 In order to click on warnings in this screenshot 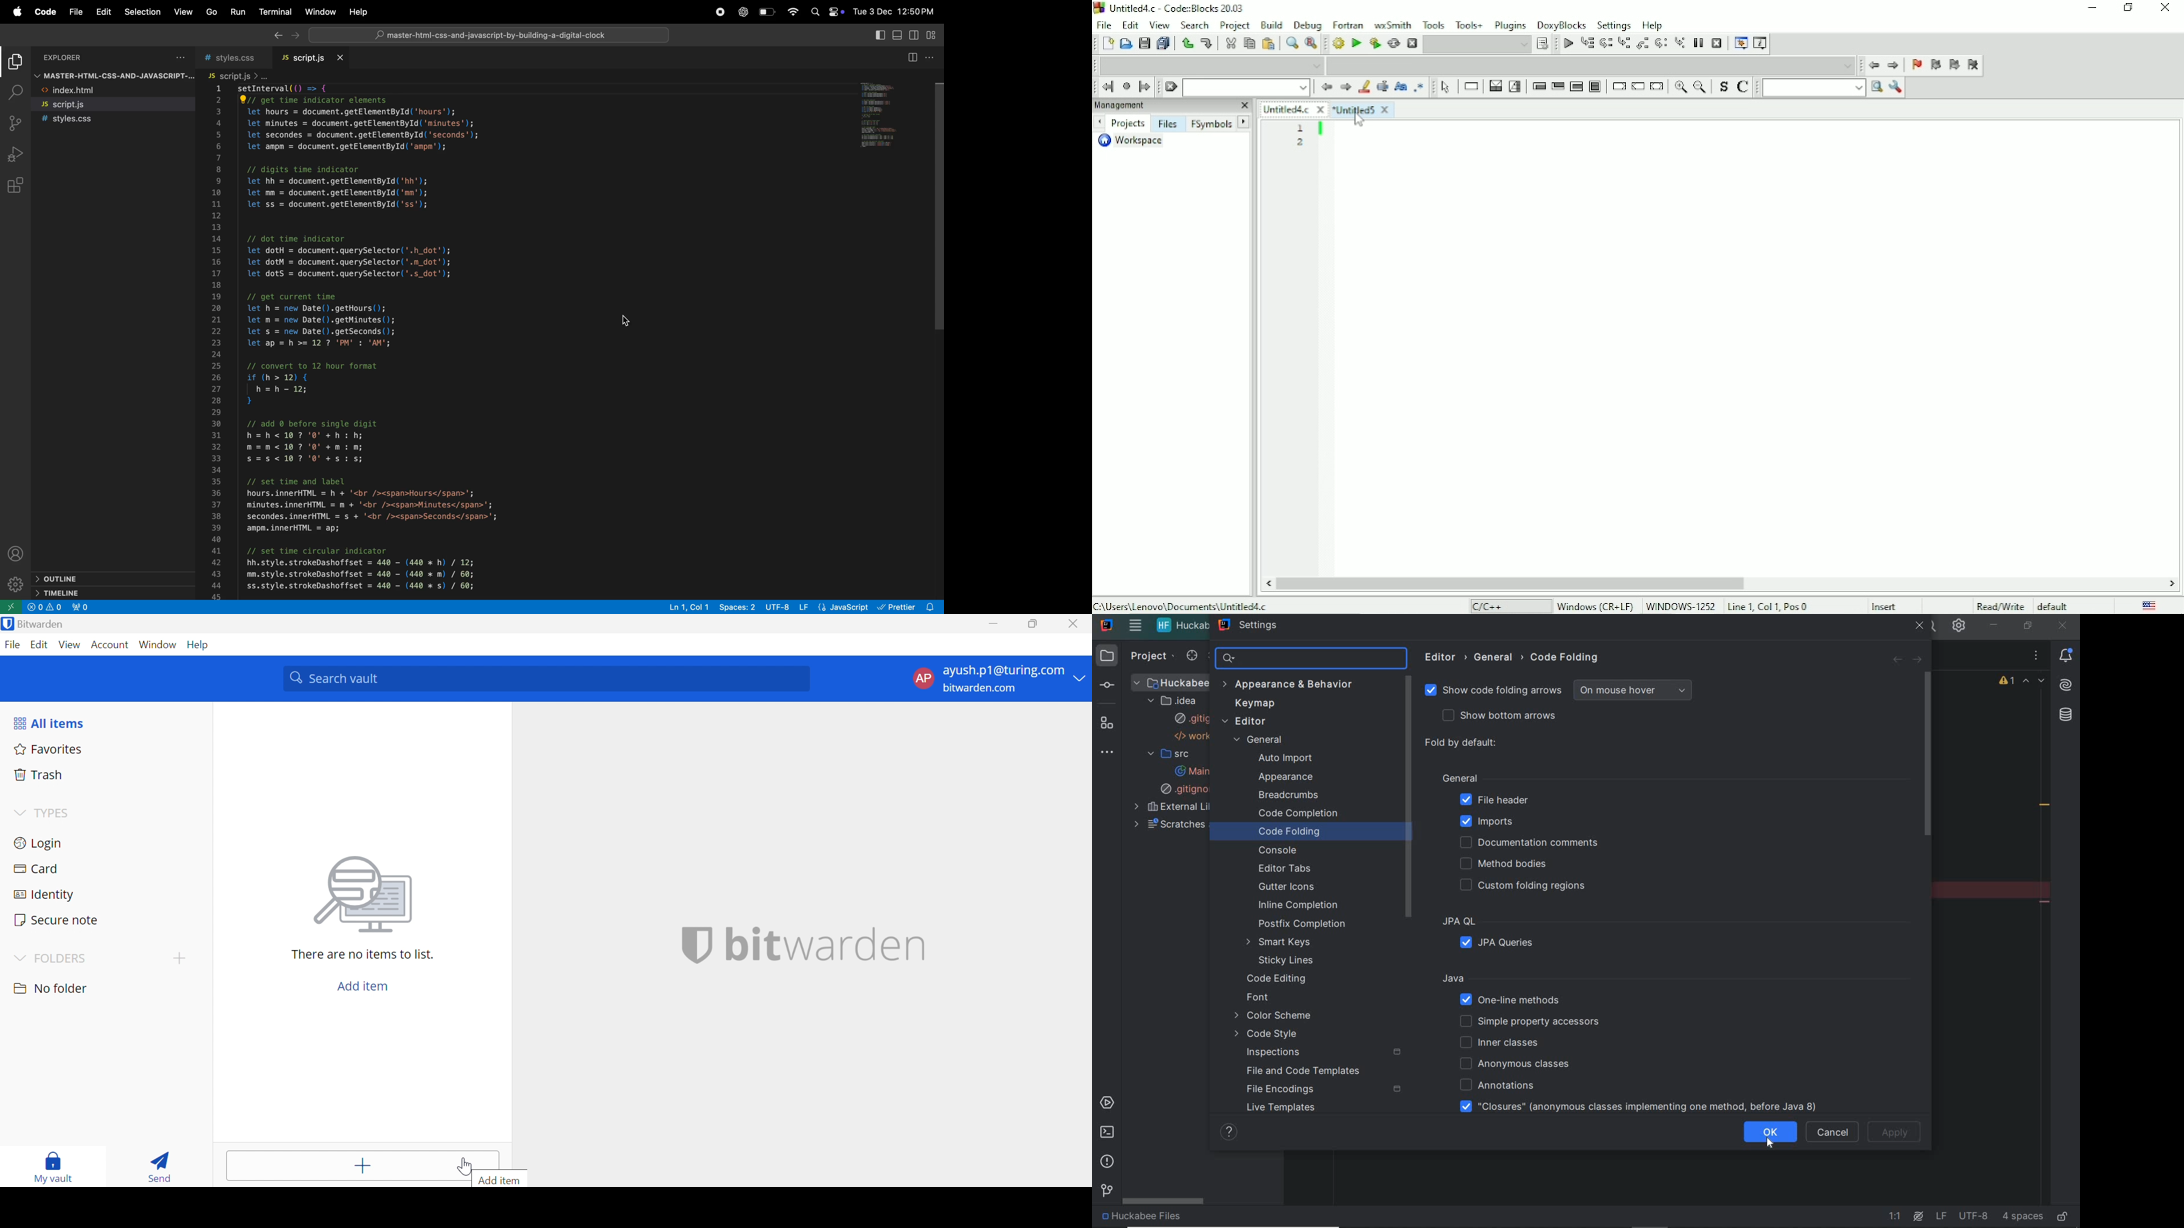, I will do `click(2006, 682)`.